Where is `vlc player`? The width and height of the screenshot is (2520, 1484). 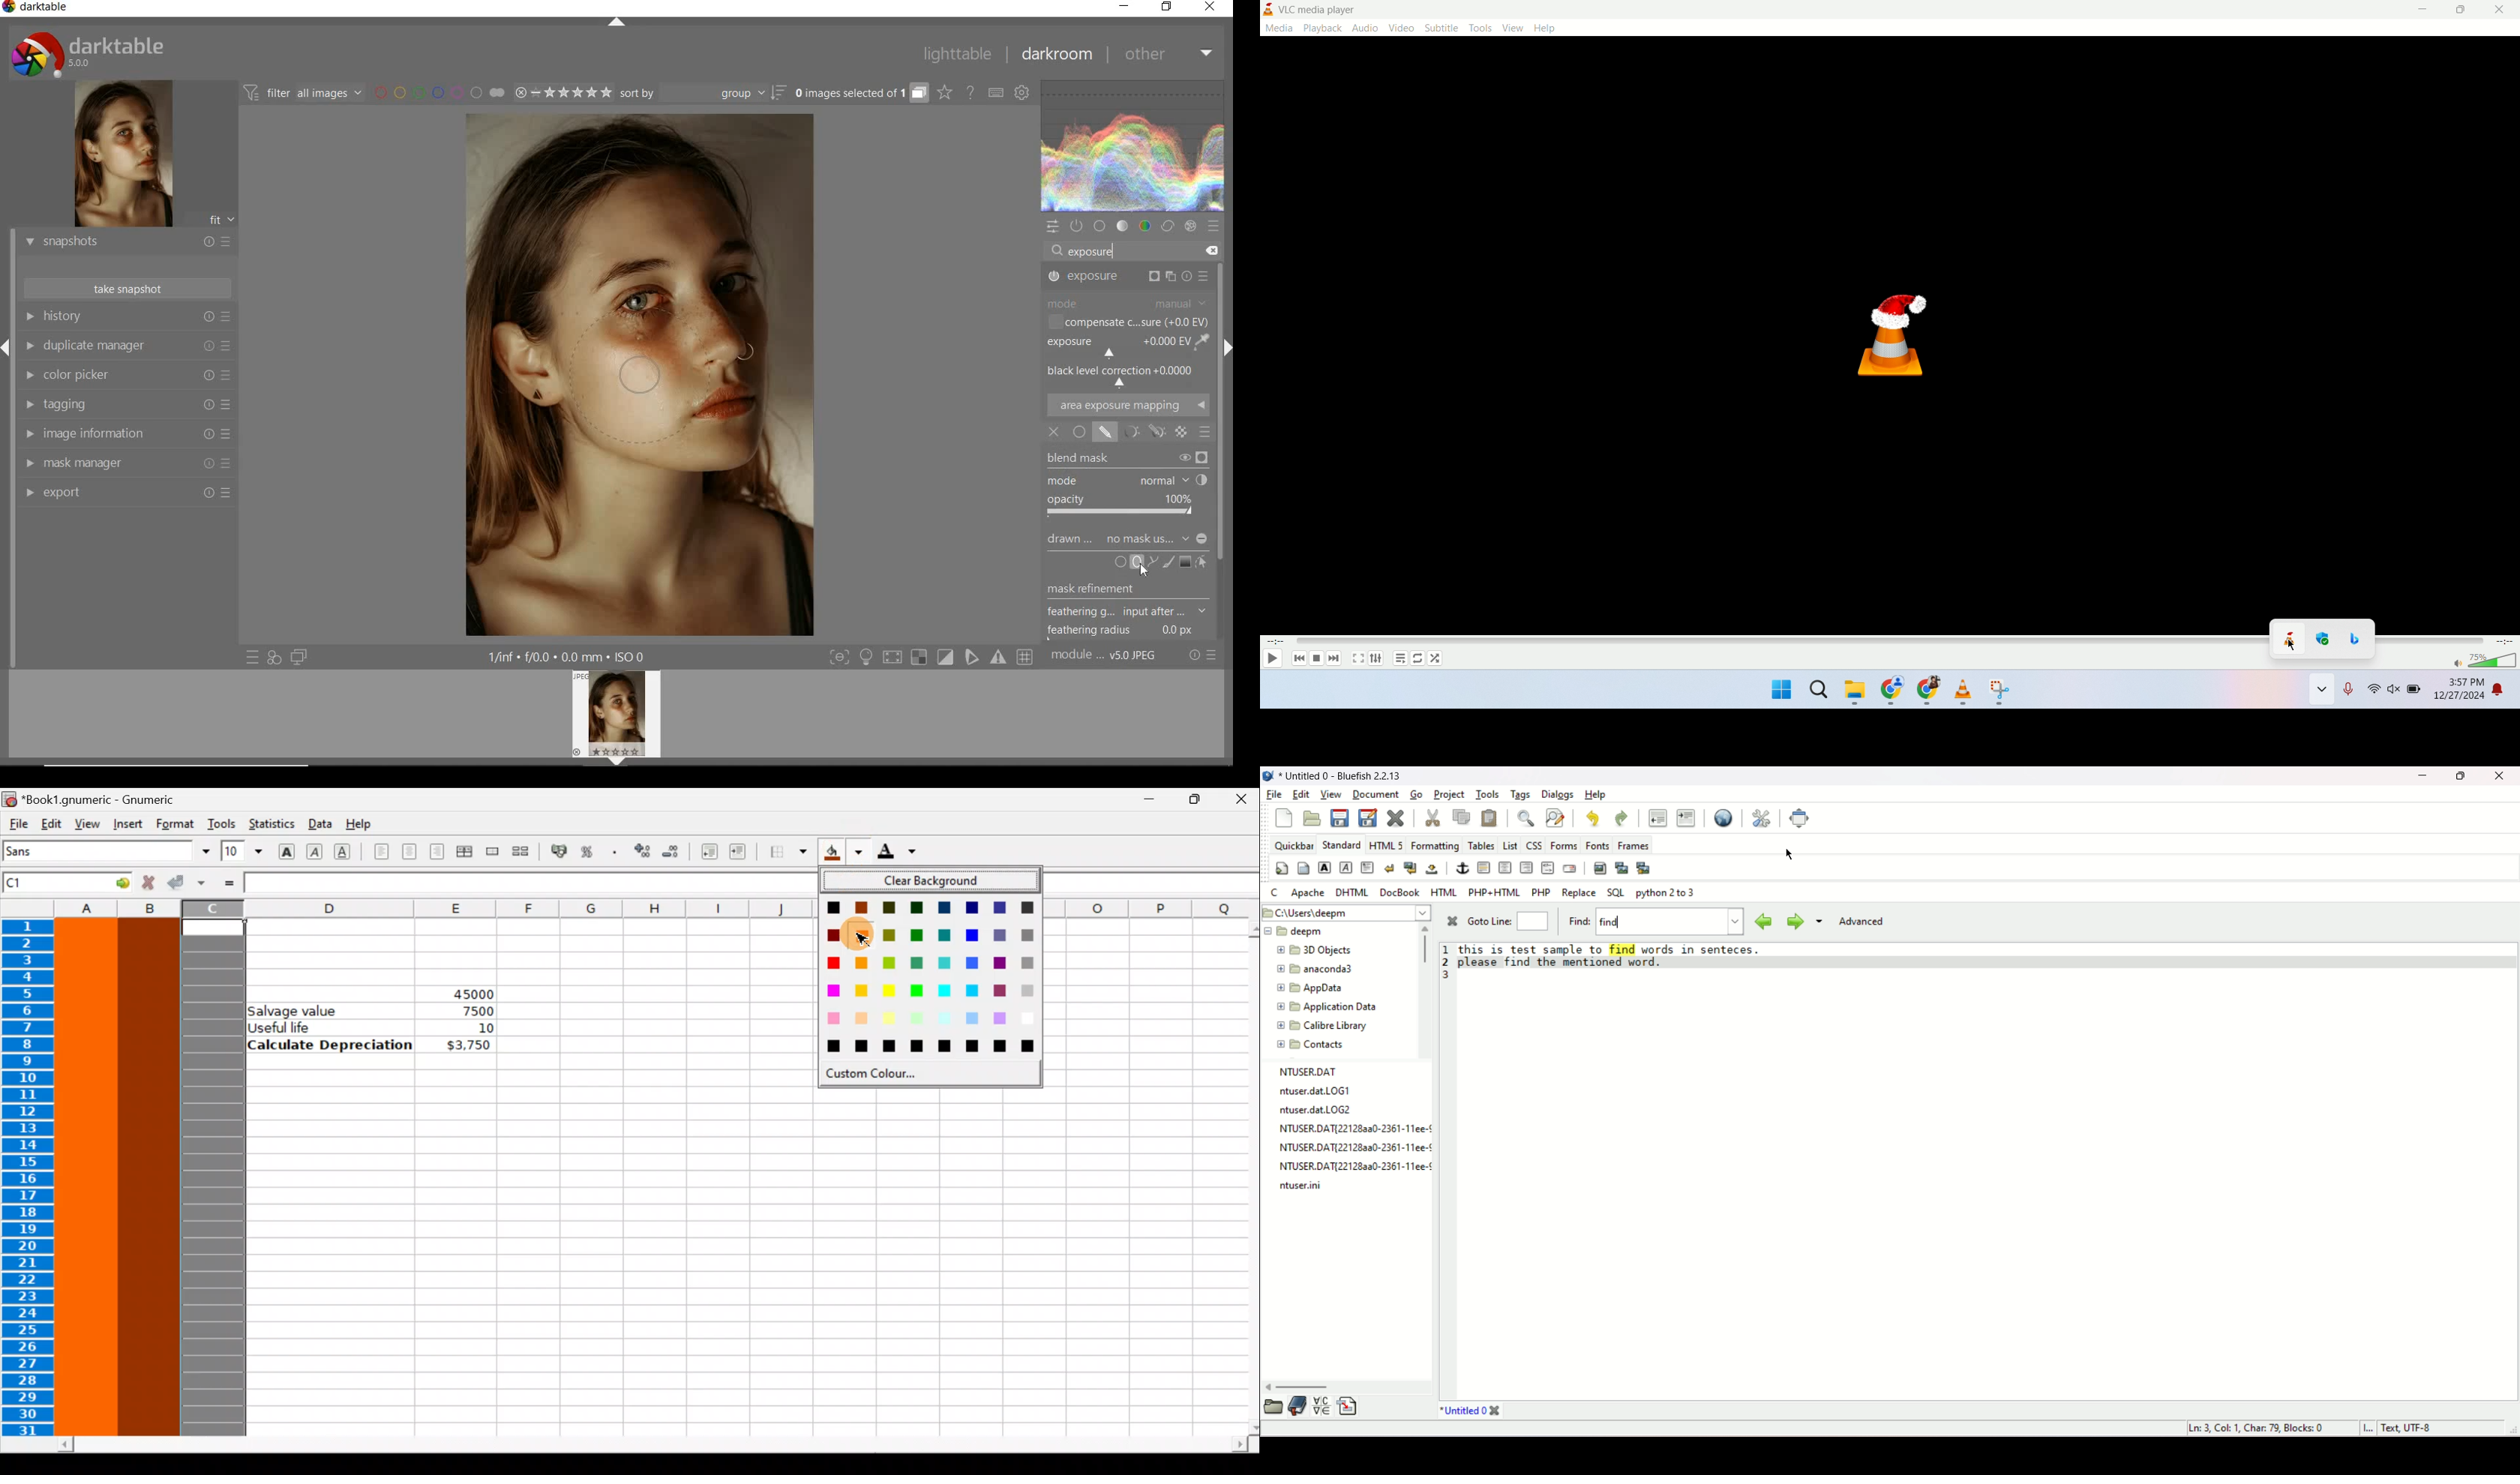
vlc player is located at coordinates (2288, 638).